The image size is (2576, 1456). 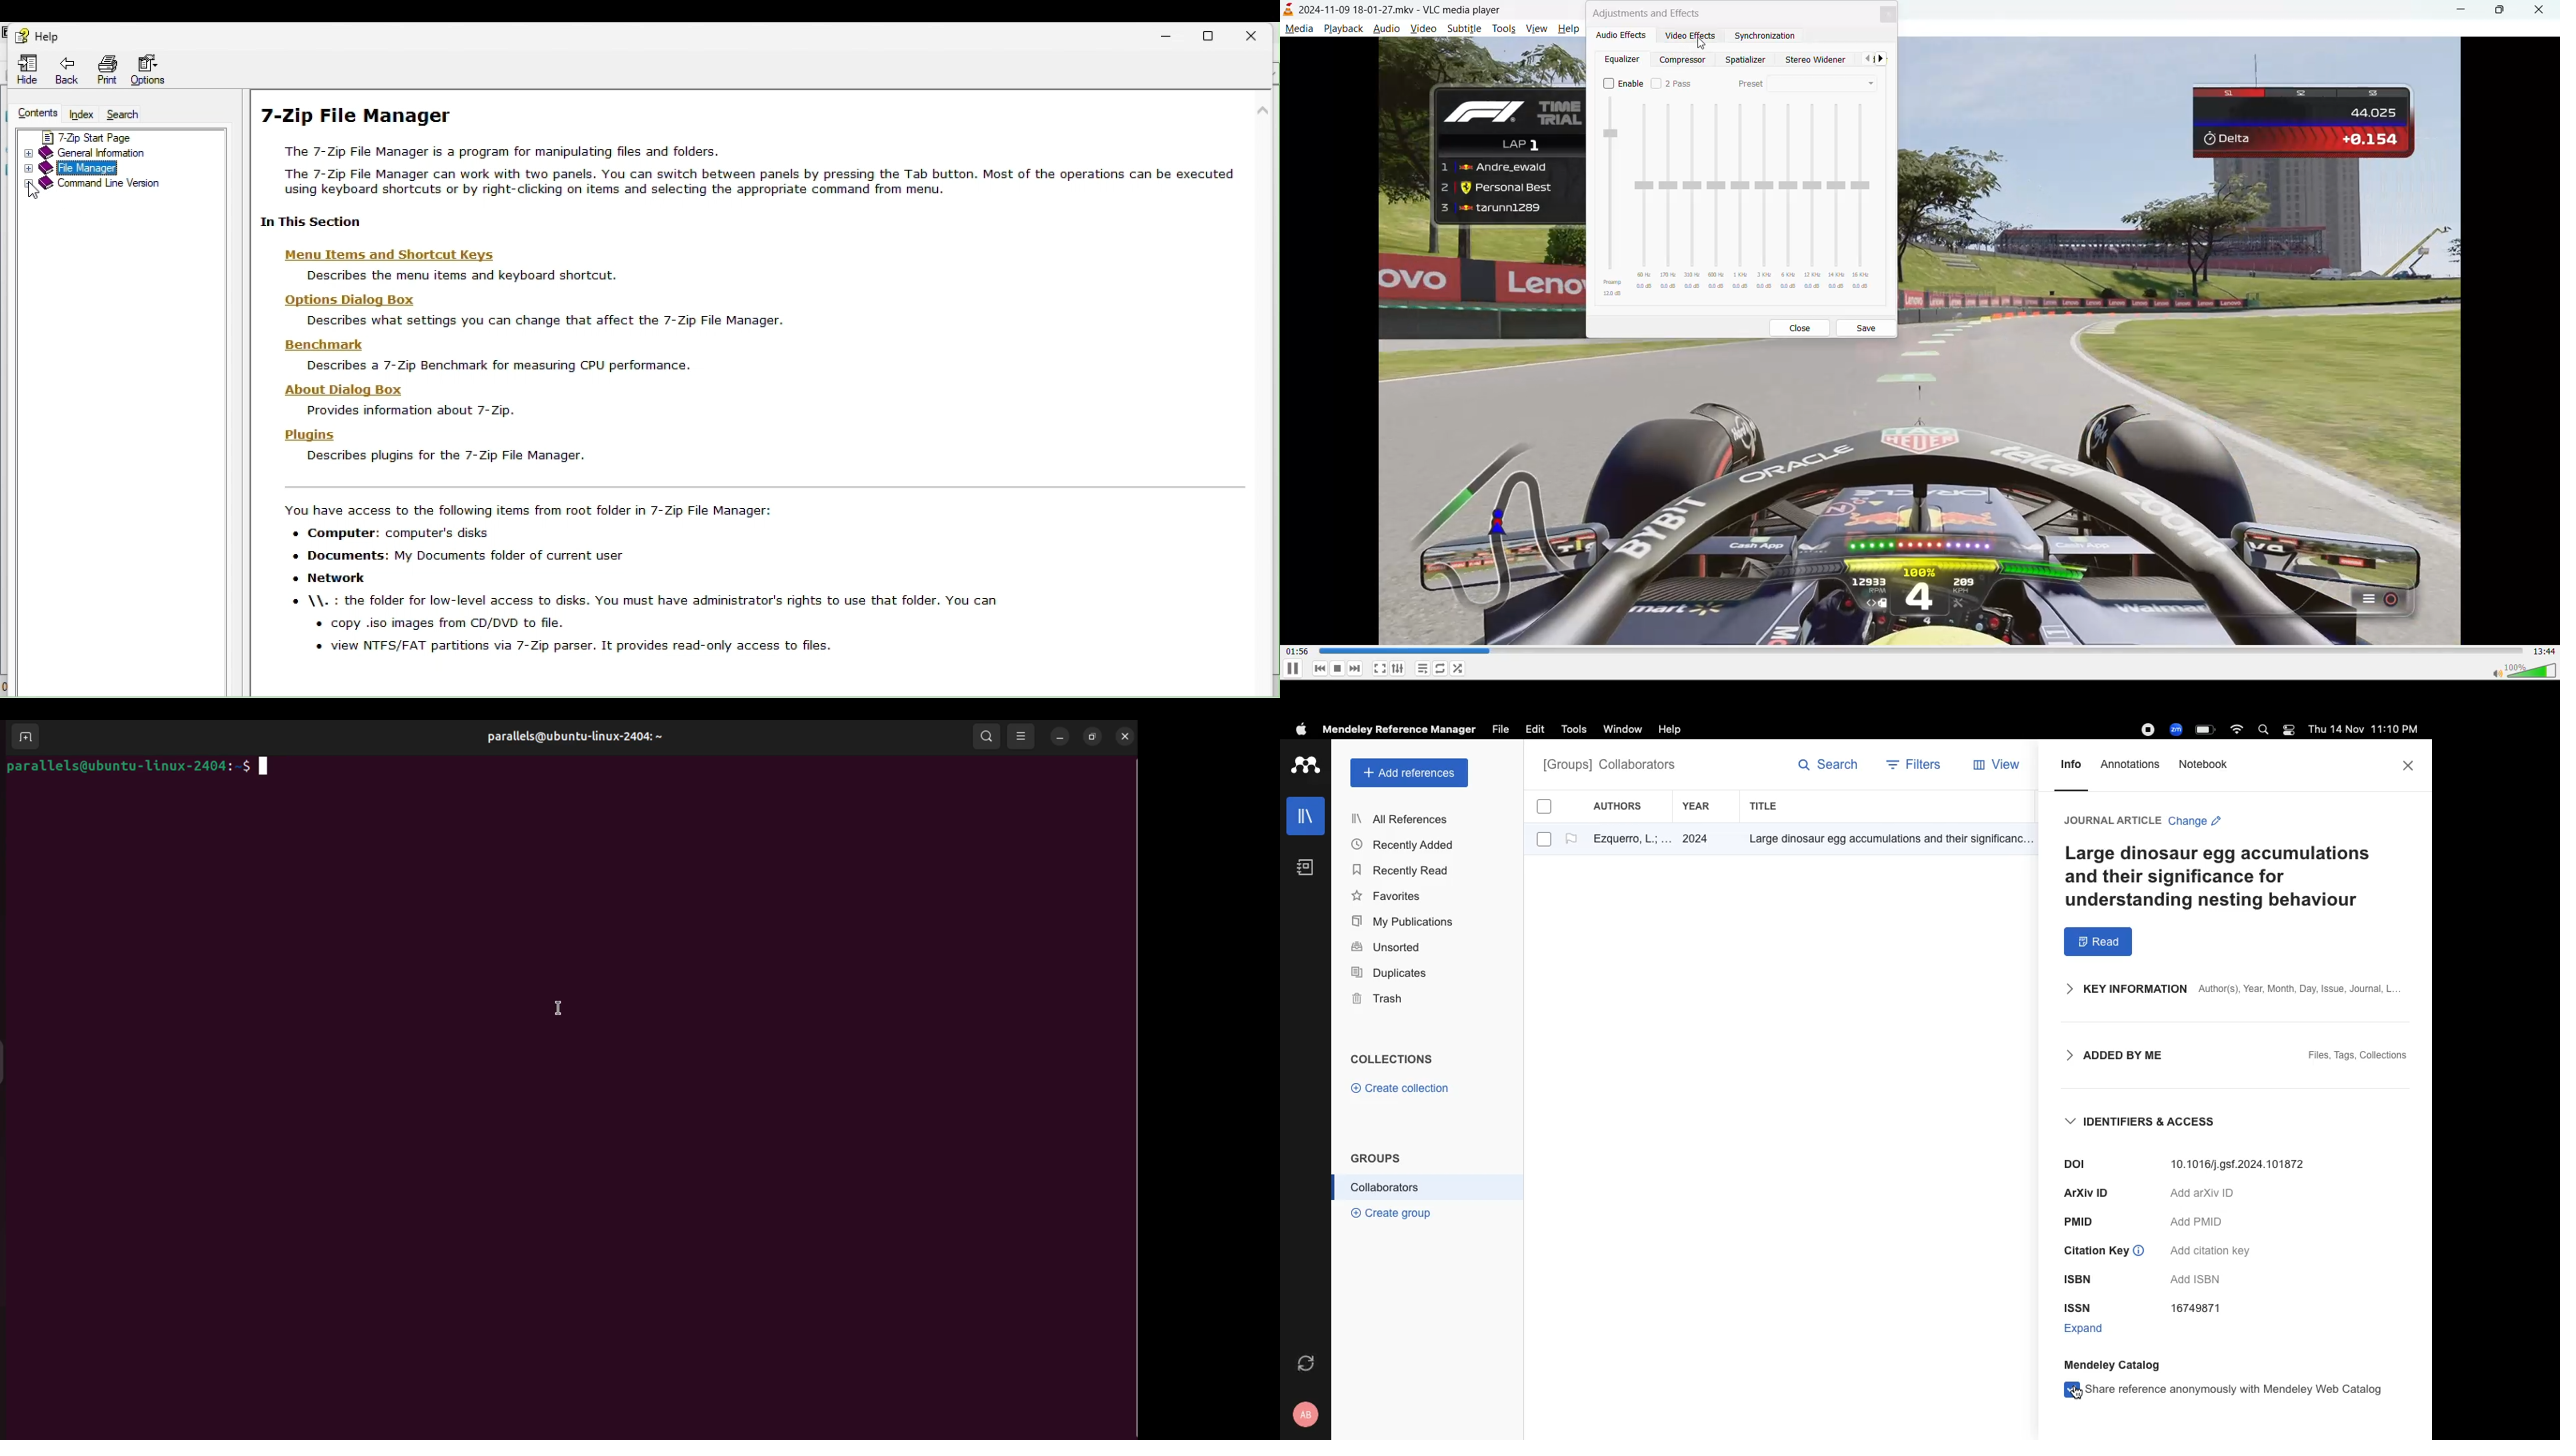 I want to click on wifi, so click(x=2239, y=730).